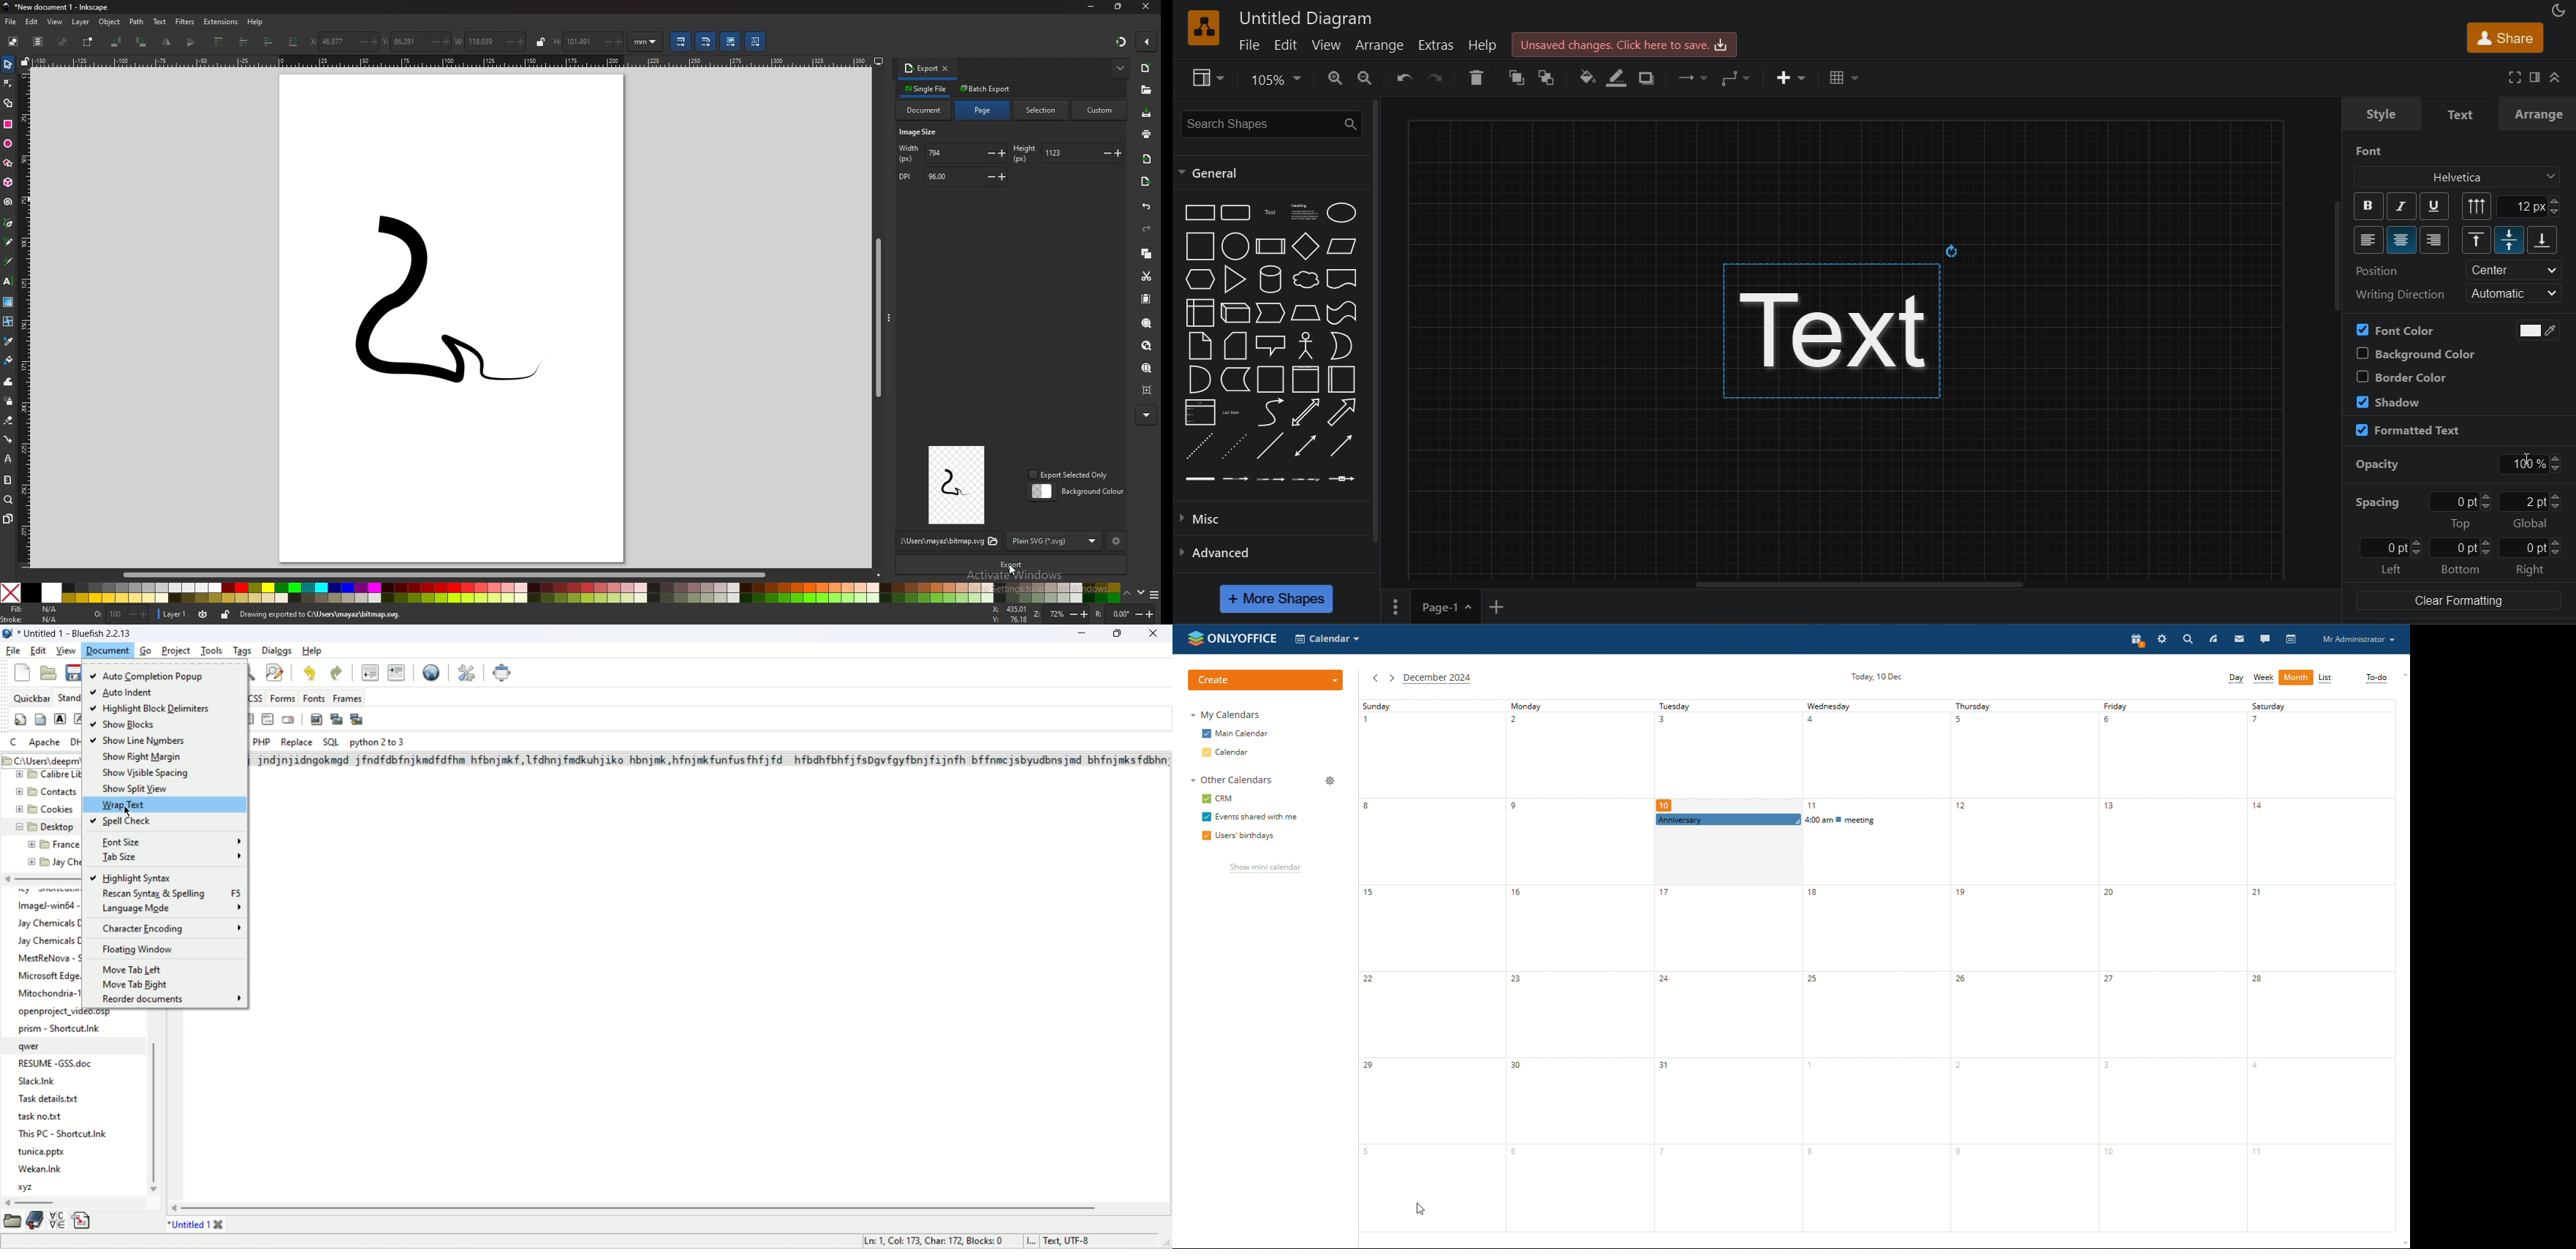 This screenshot has width=2576, height=1260. I want to click on move gradient, so click(731, 42).